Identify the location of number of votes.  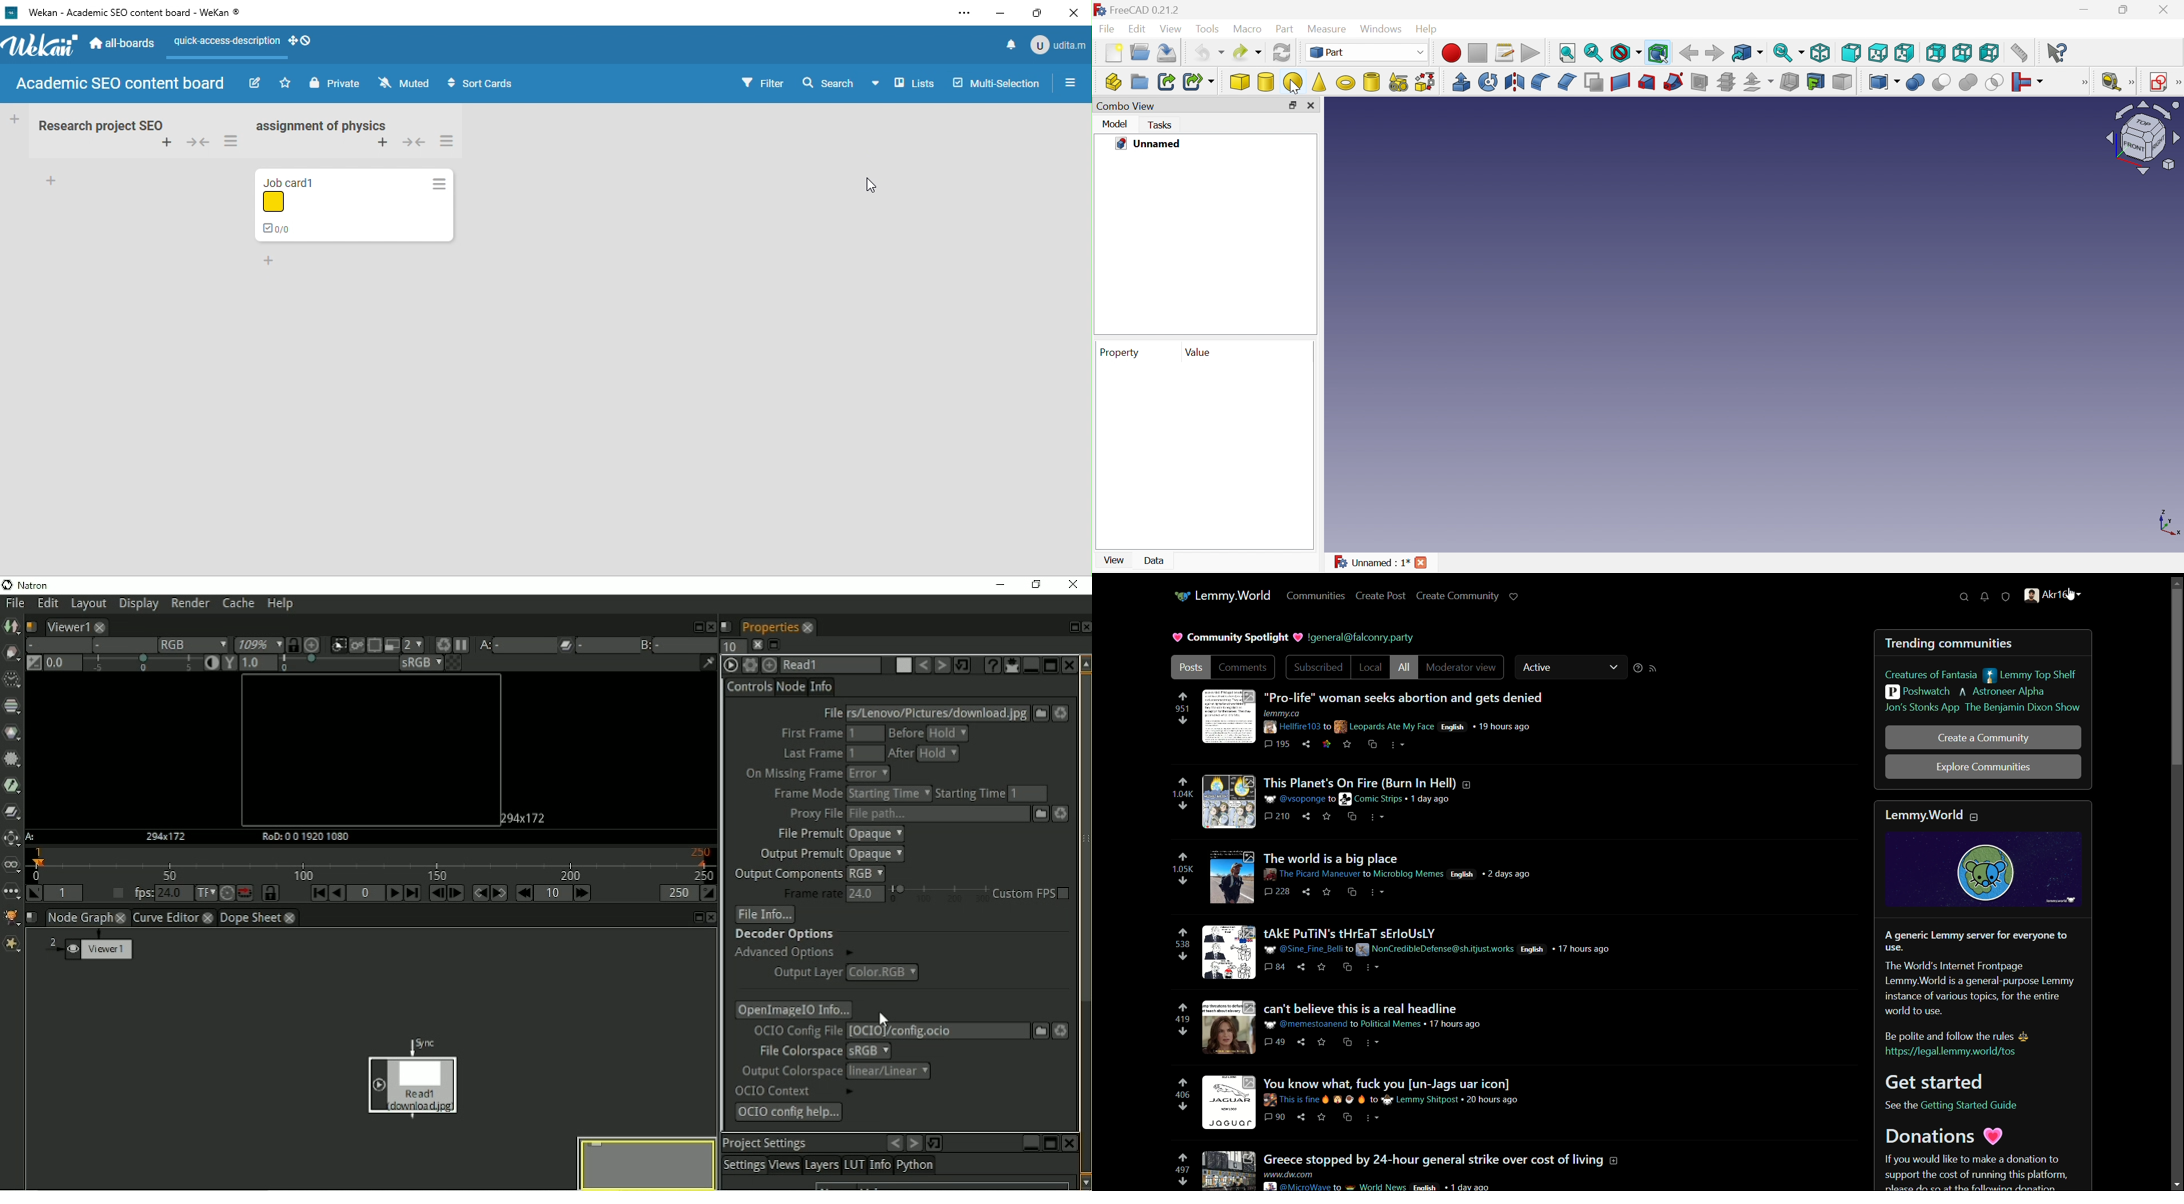
(1182, 869).